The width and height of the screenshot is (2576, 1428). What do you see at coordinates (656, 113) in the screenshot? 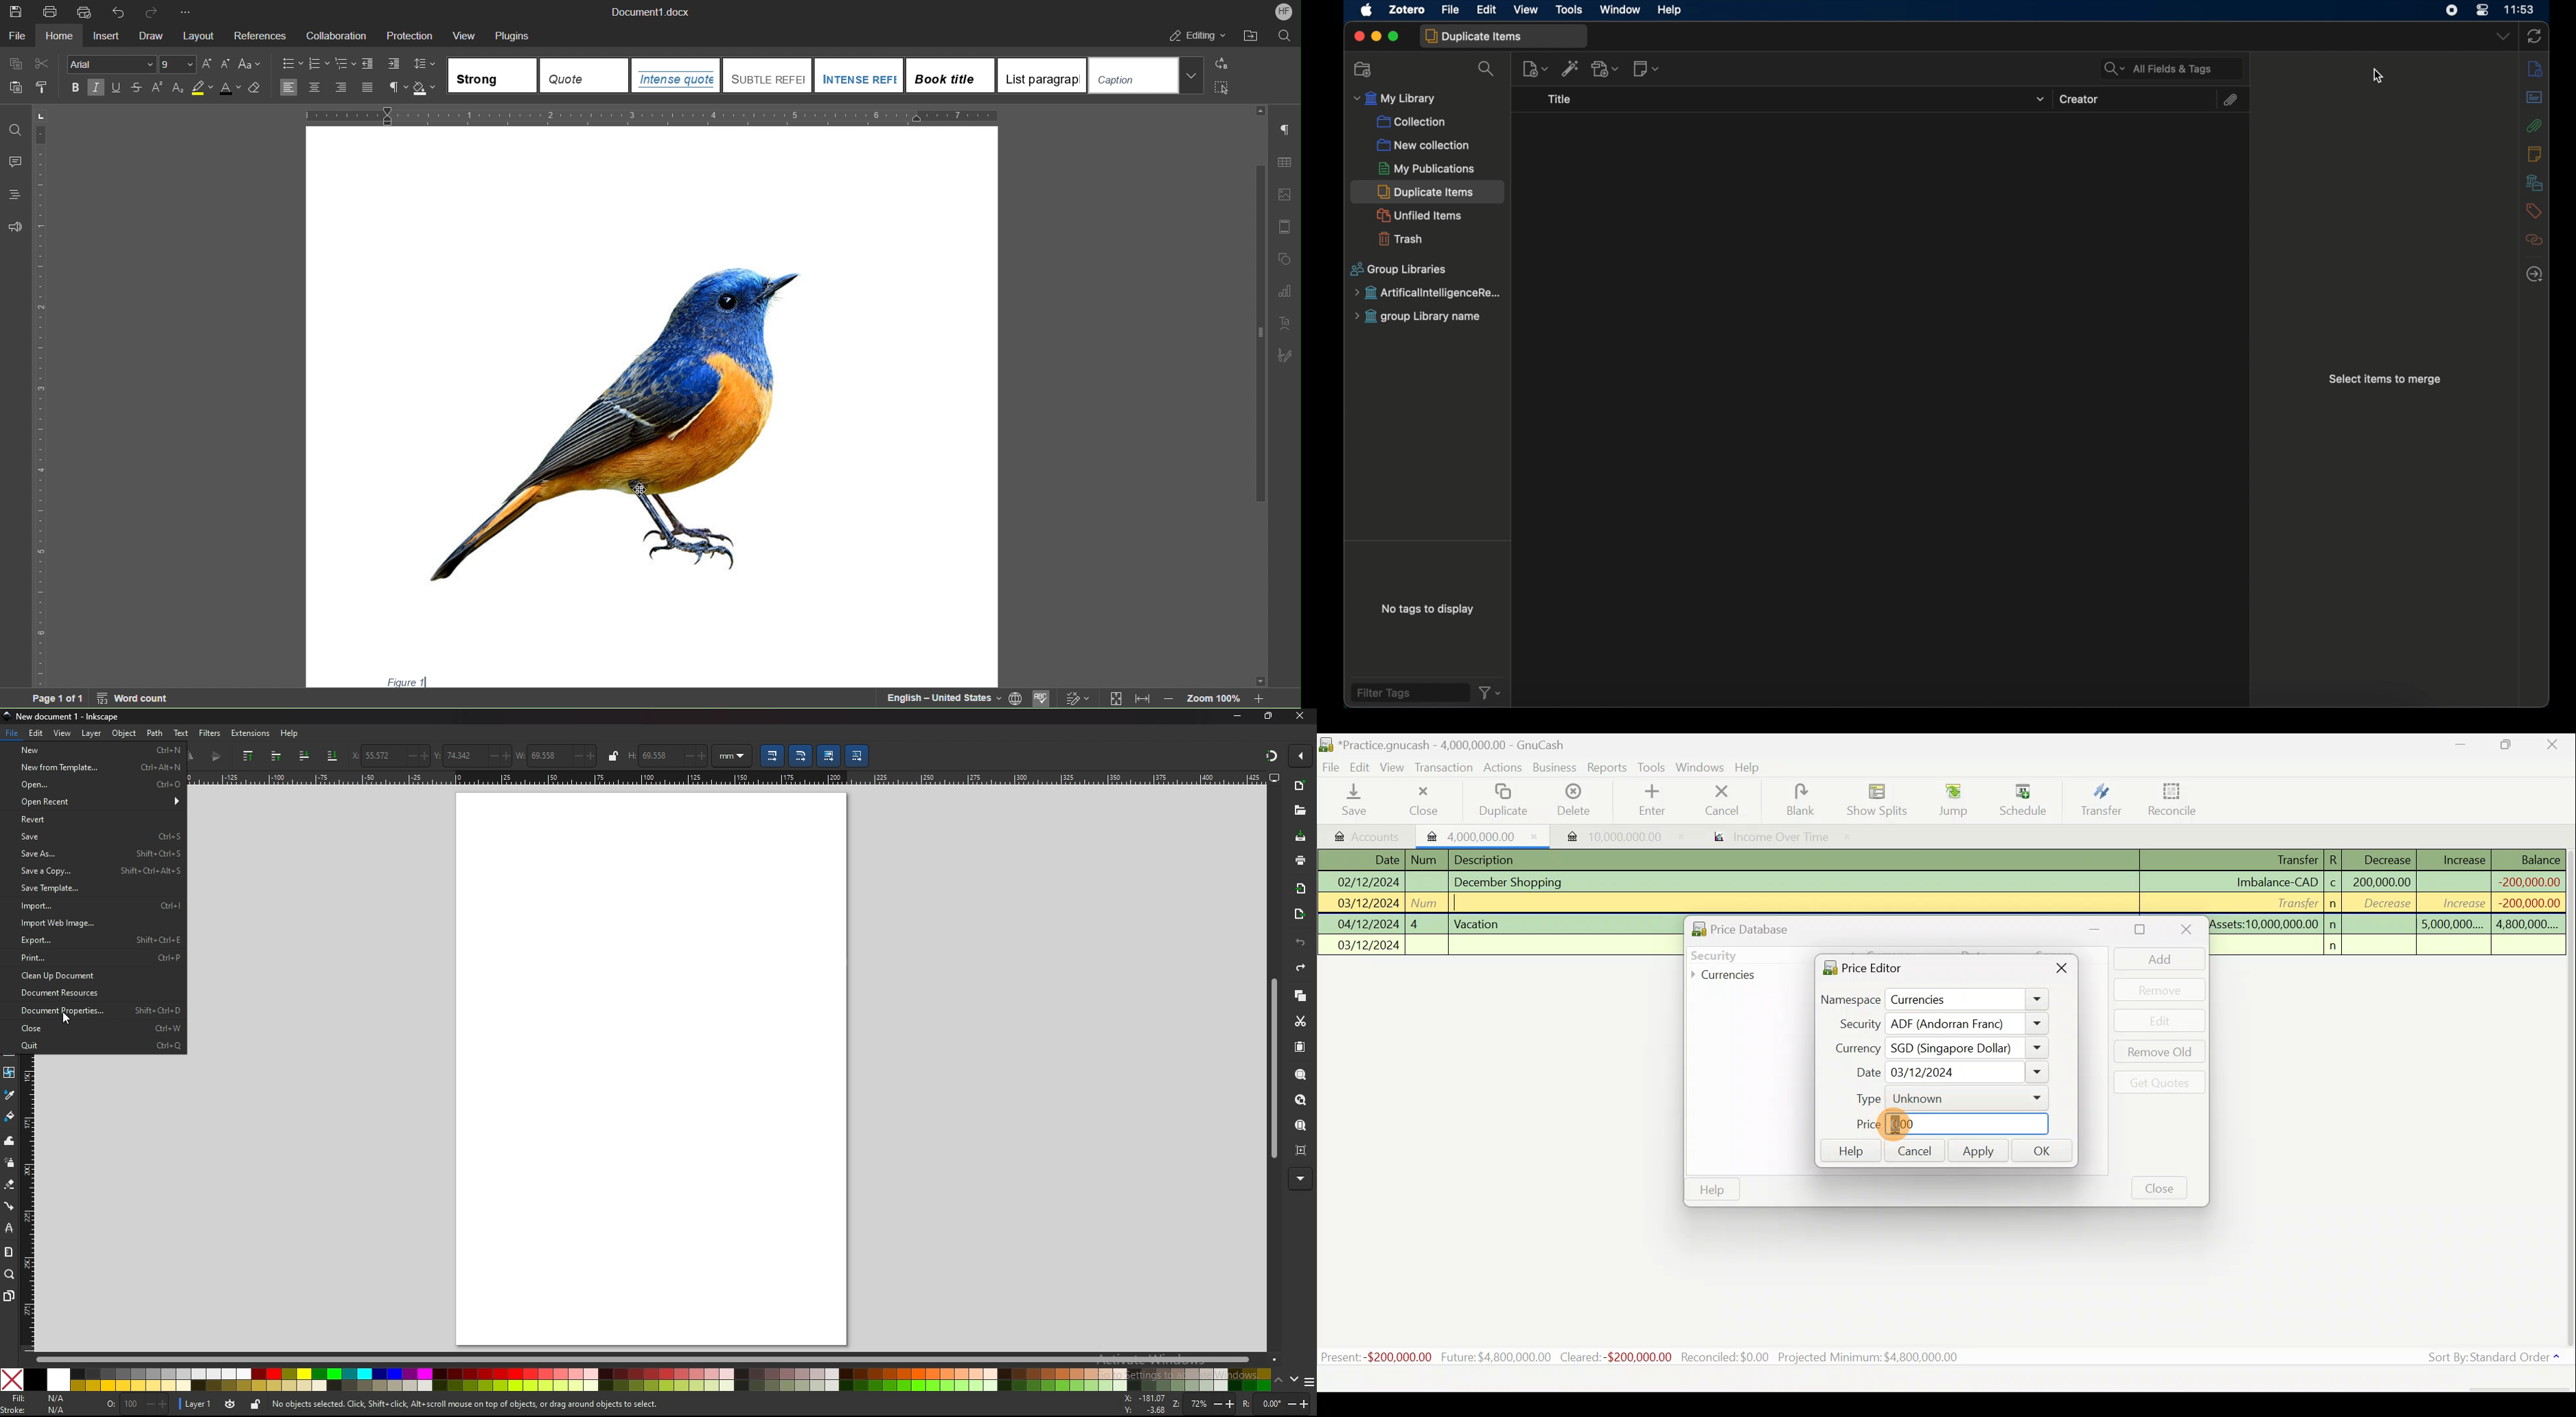
I see `Horizontal Ruler` at bounding box center [656, 113].